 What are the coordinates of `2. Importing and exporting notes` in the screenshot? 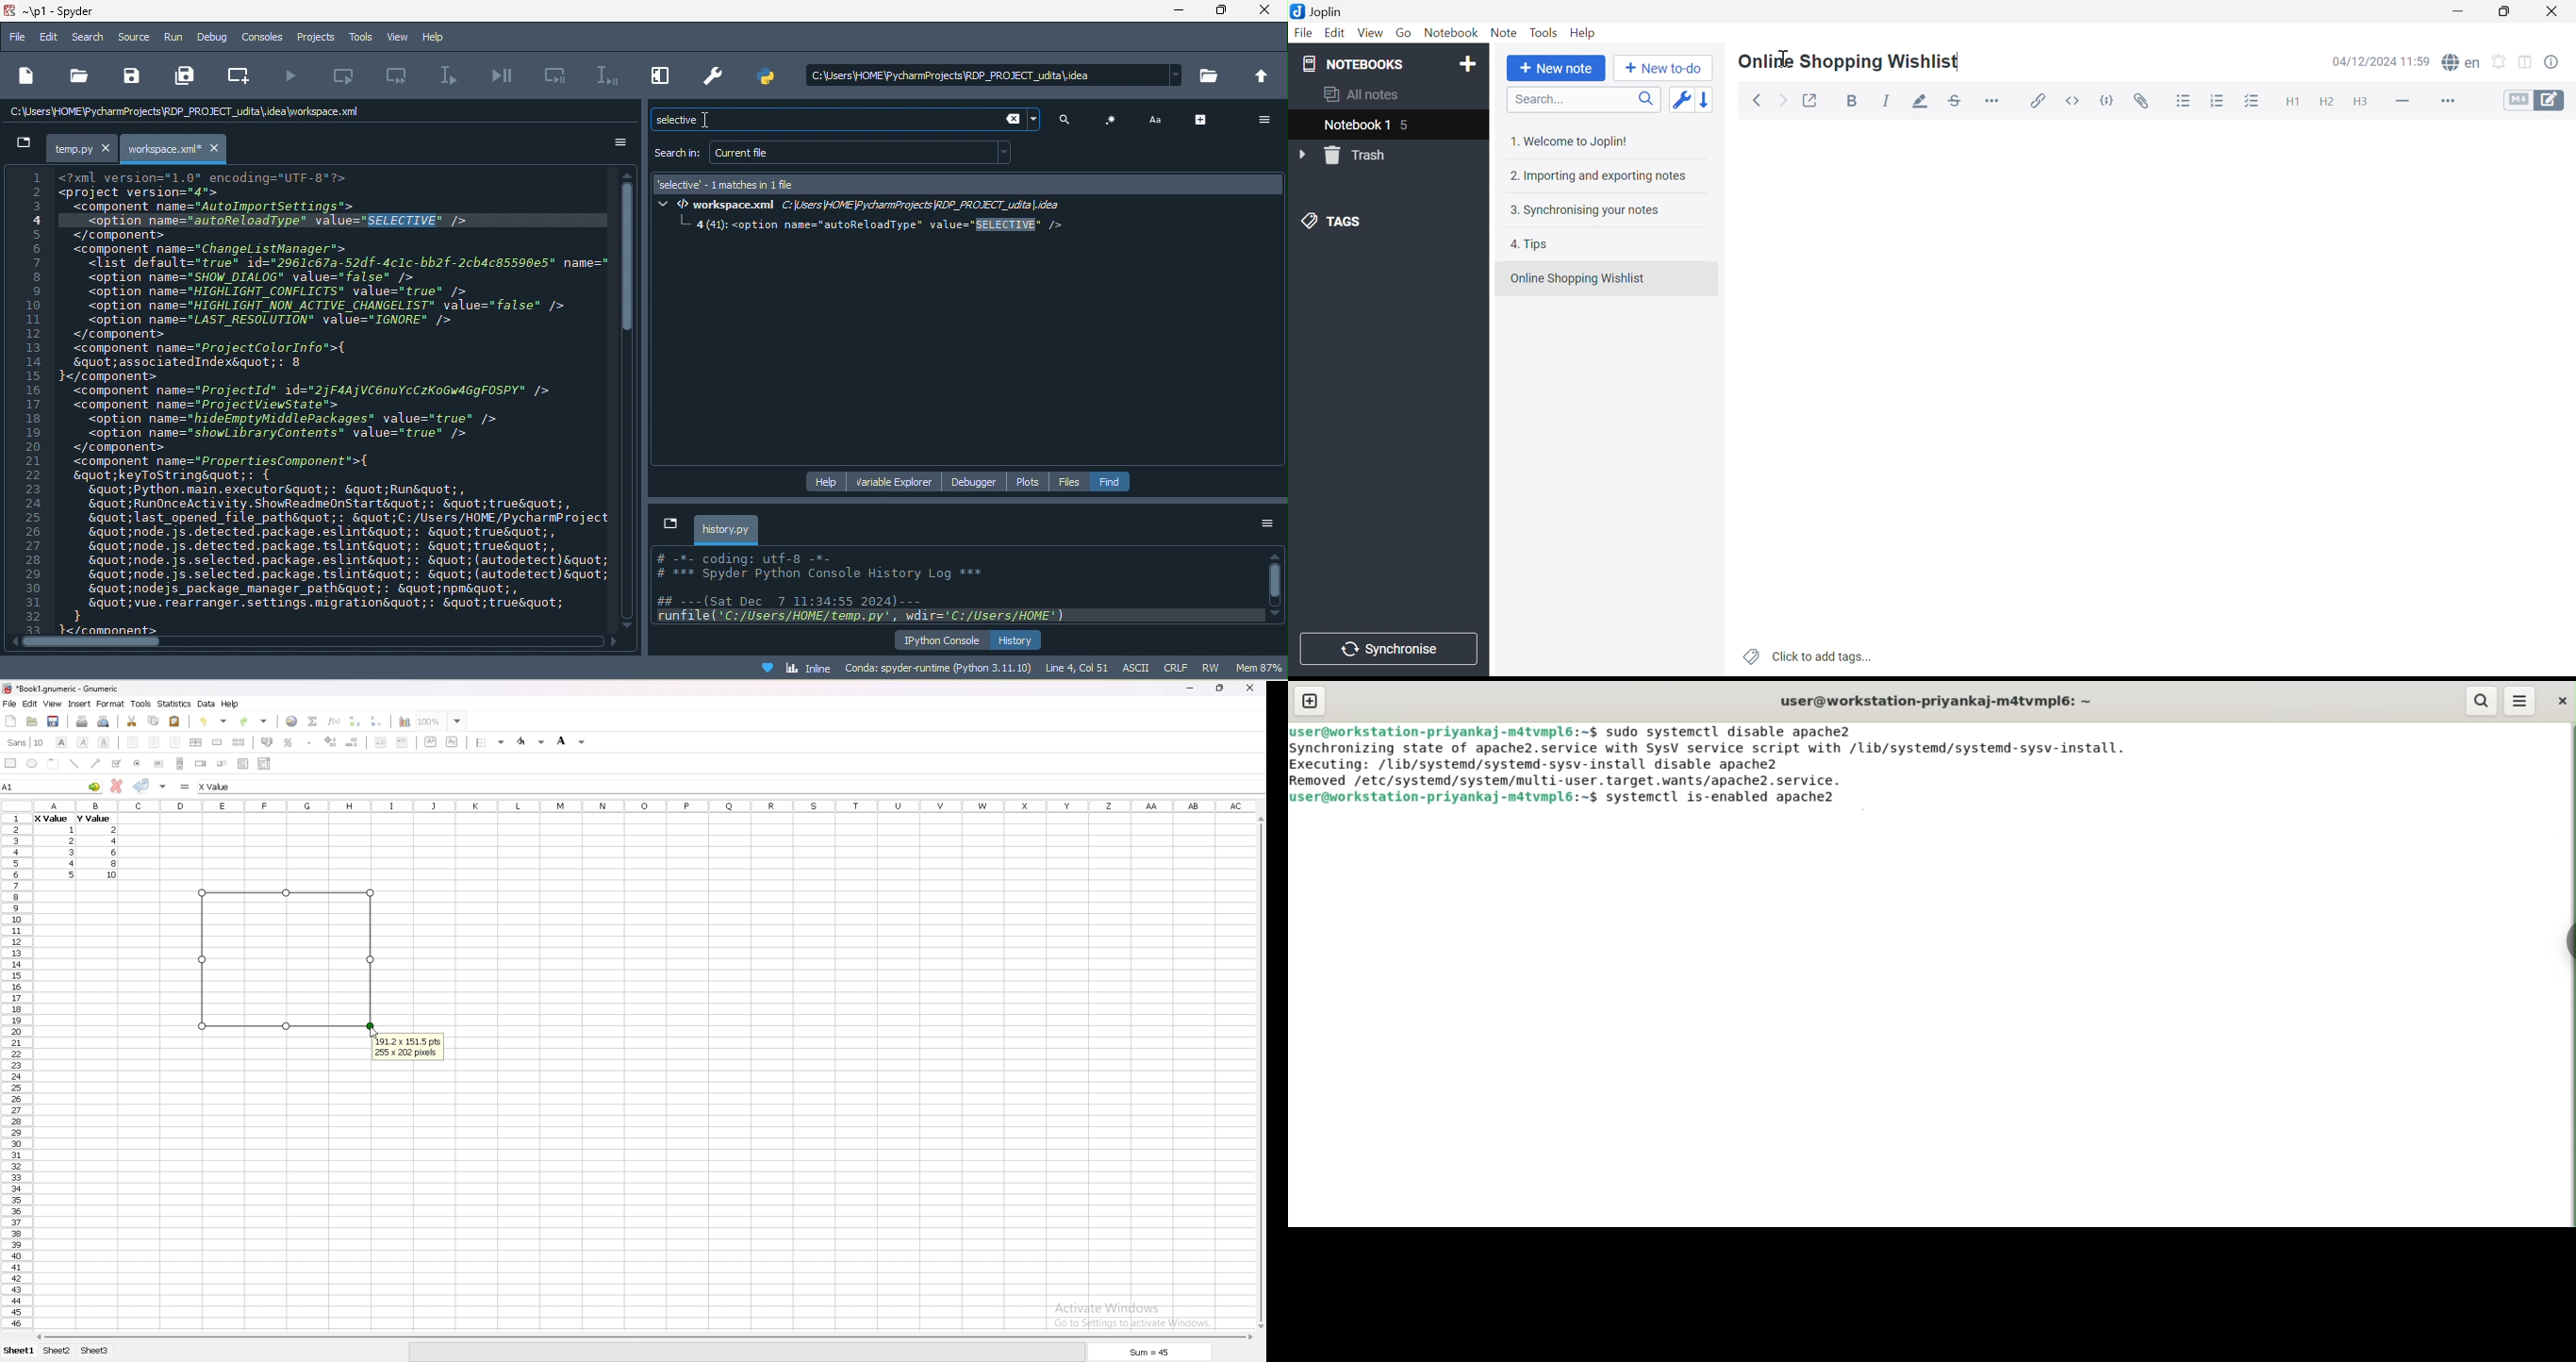 It's located at (1599, 177).